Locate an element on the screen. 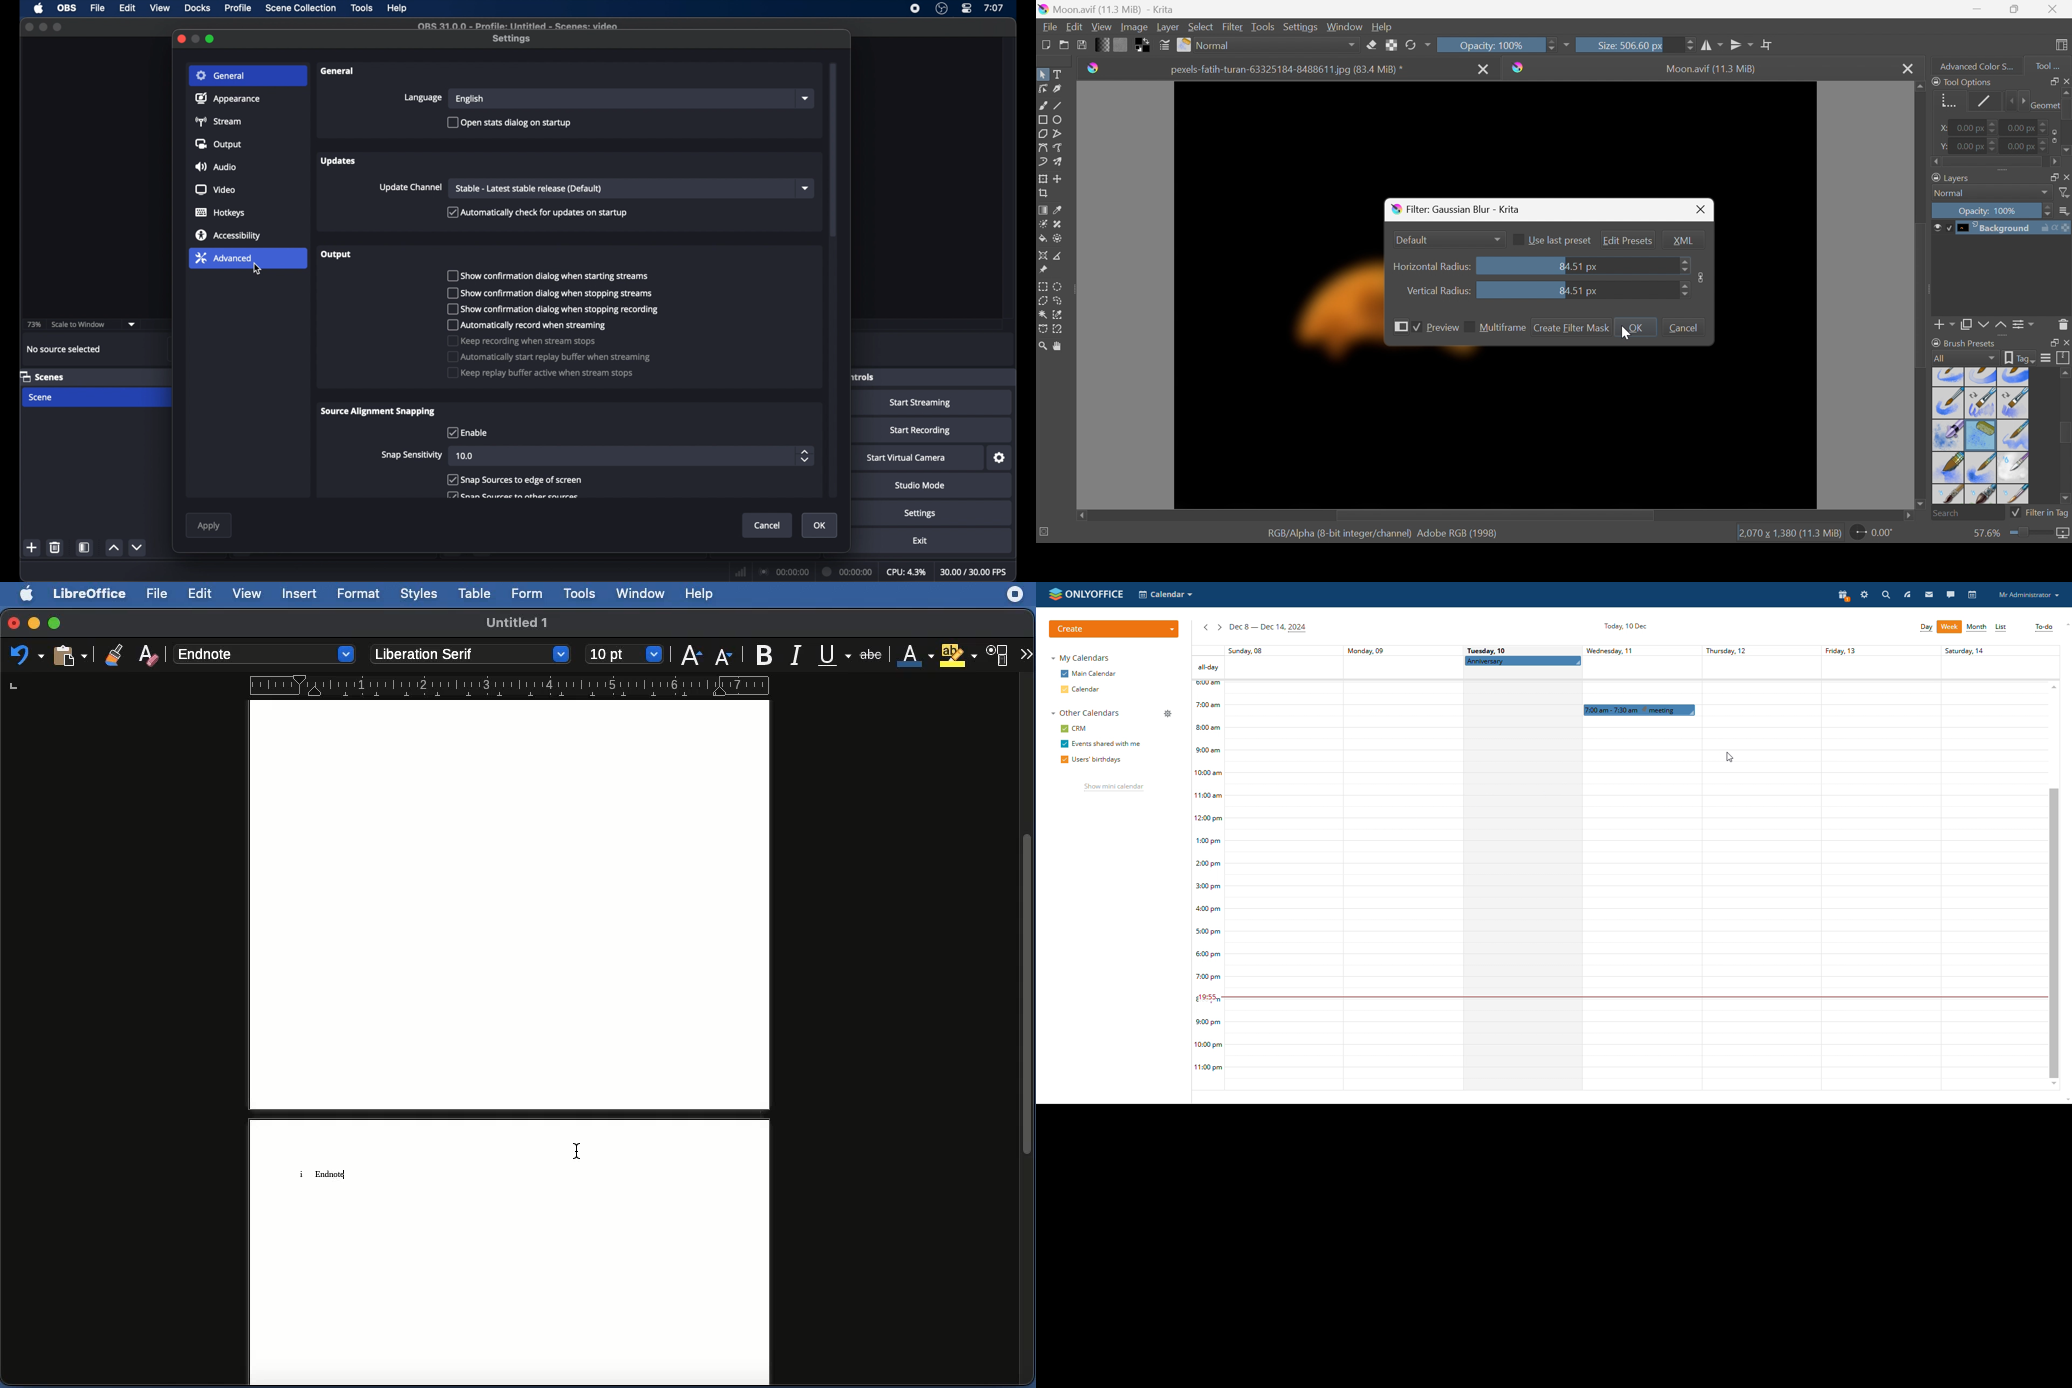 The image size is (2072, 1400). time is located at coordinates (994, 8).